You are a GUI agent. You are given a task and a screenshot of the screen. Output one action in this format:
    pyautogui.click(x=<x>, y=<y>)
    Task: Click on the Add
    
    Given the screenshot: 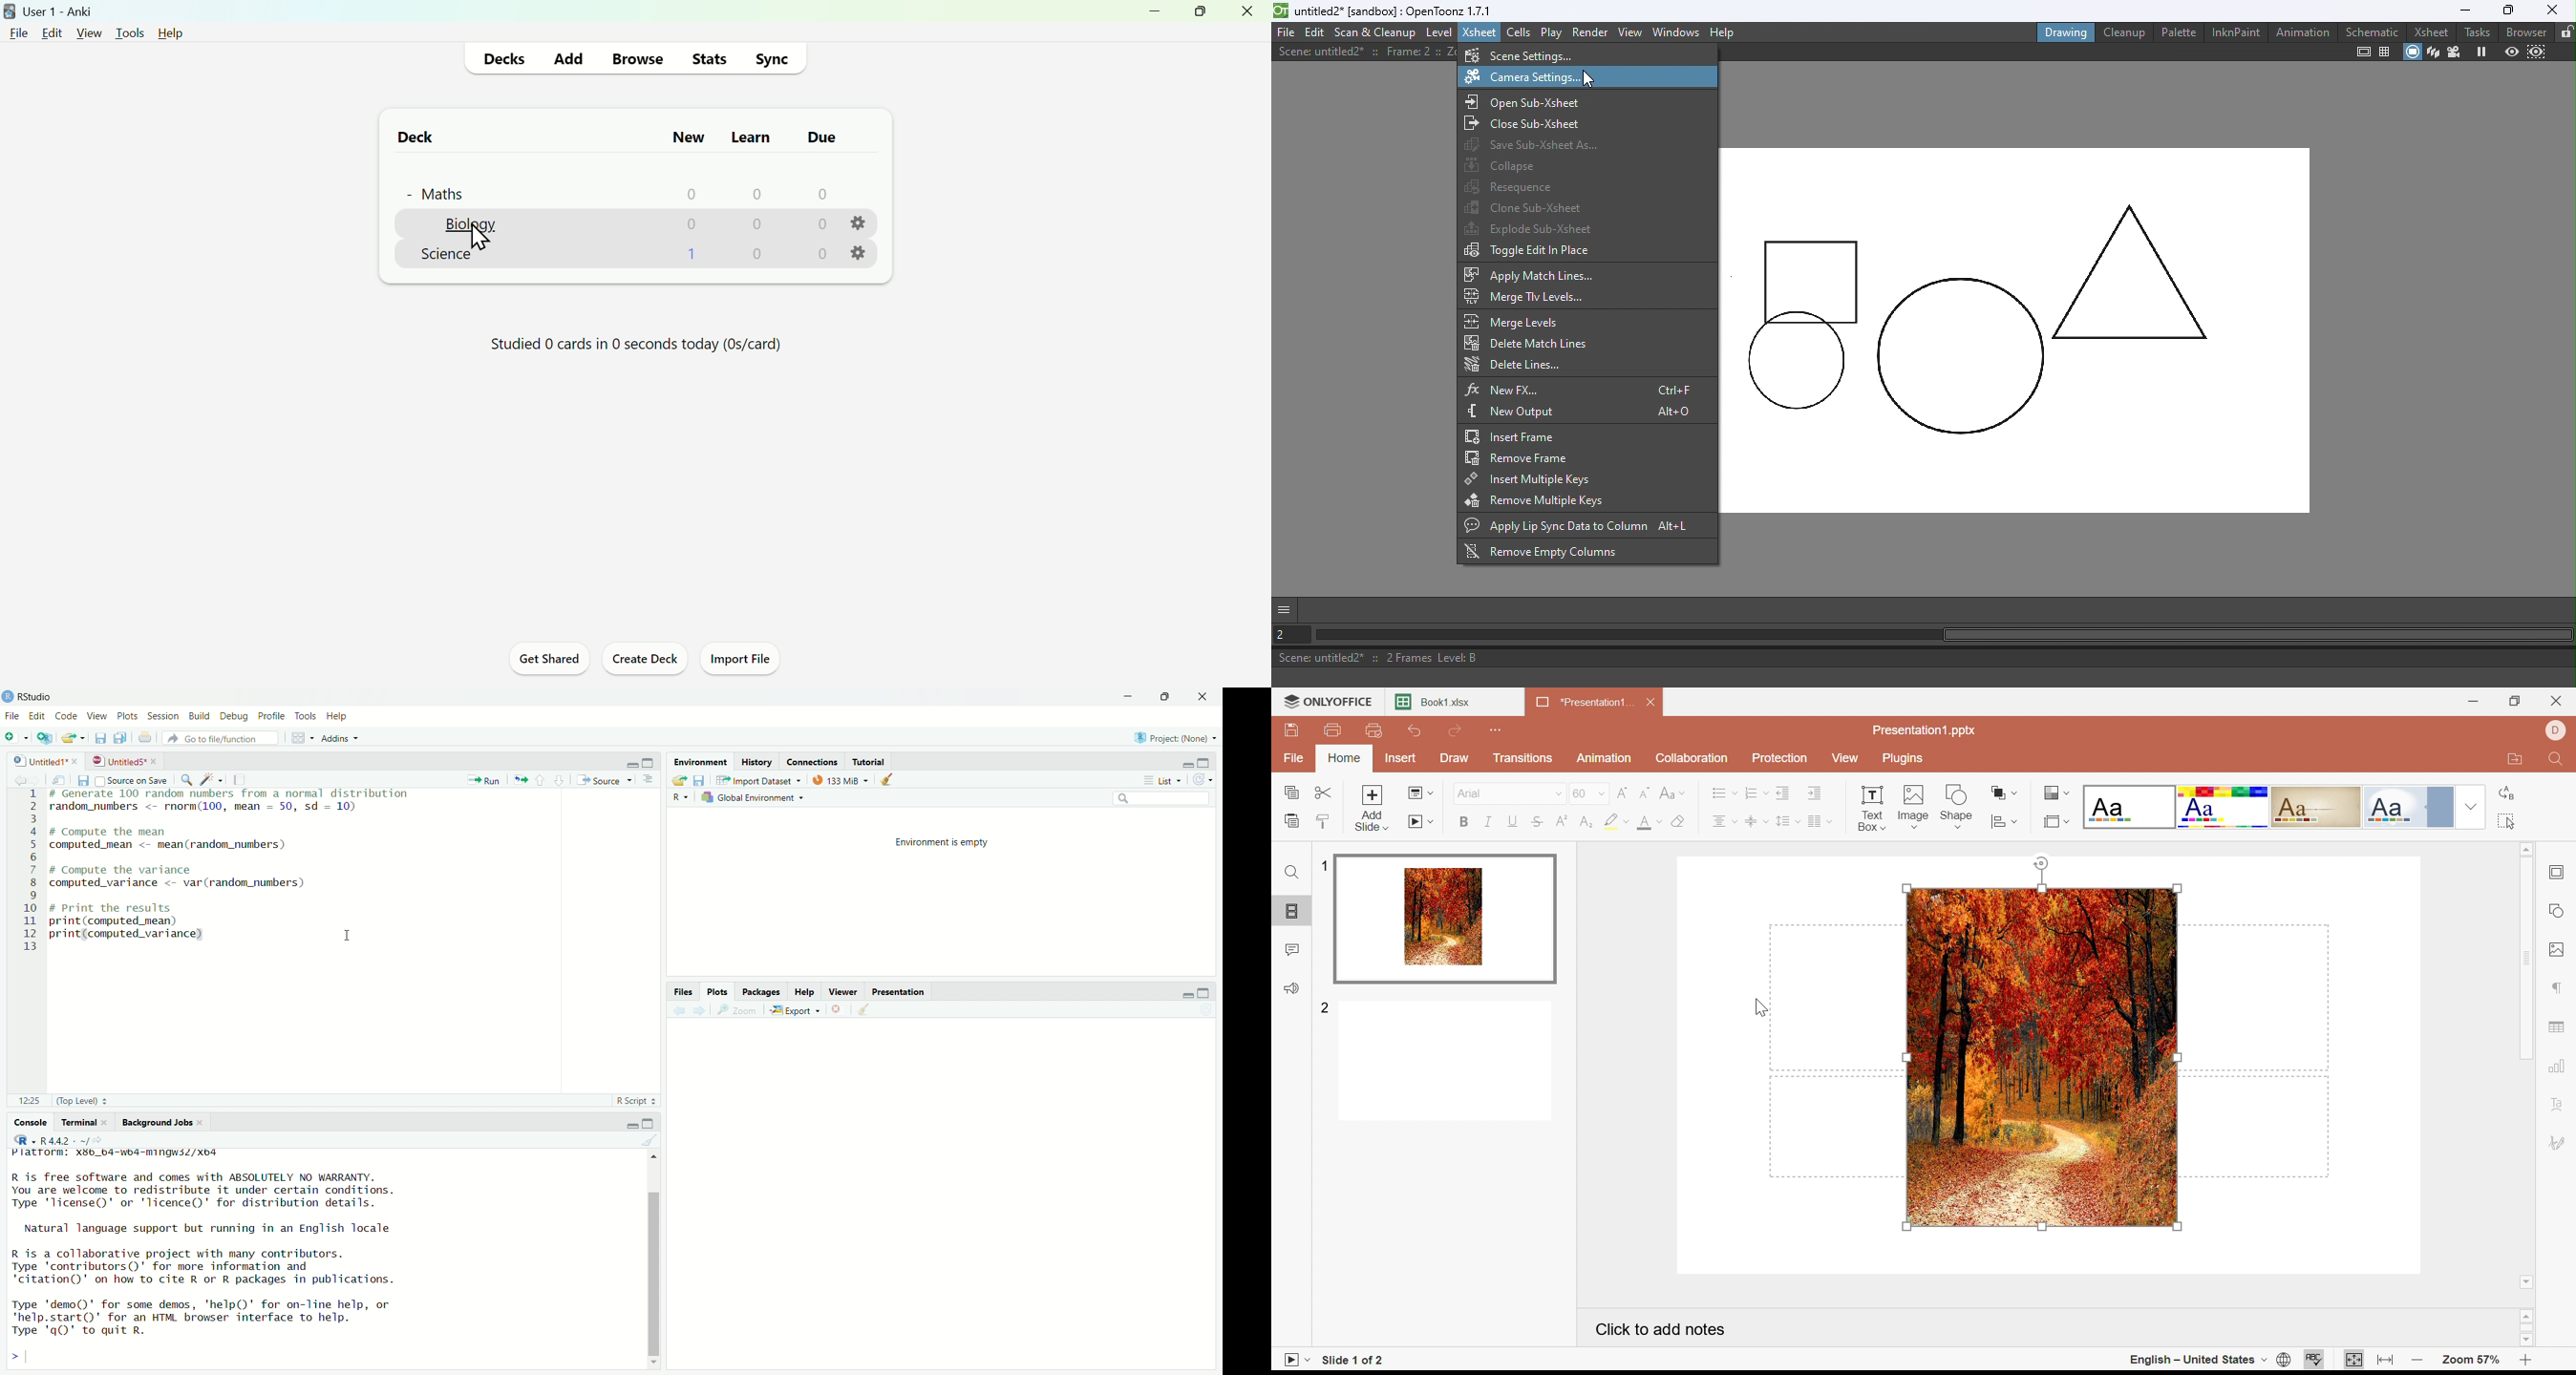 What is the action you would take?
    pyautogui.click(x=569, y=56)
    